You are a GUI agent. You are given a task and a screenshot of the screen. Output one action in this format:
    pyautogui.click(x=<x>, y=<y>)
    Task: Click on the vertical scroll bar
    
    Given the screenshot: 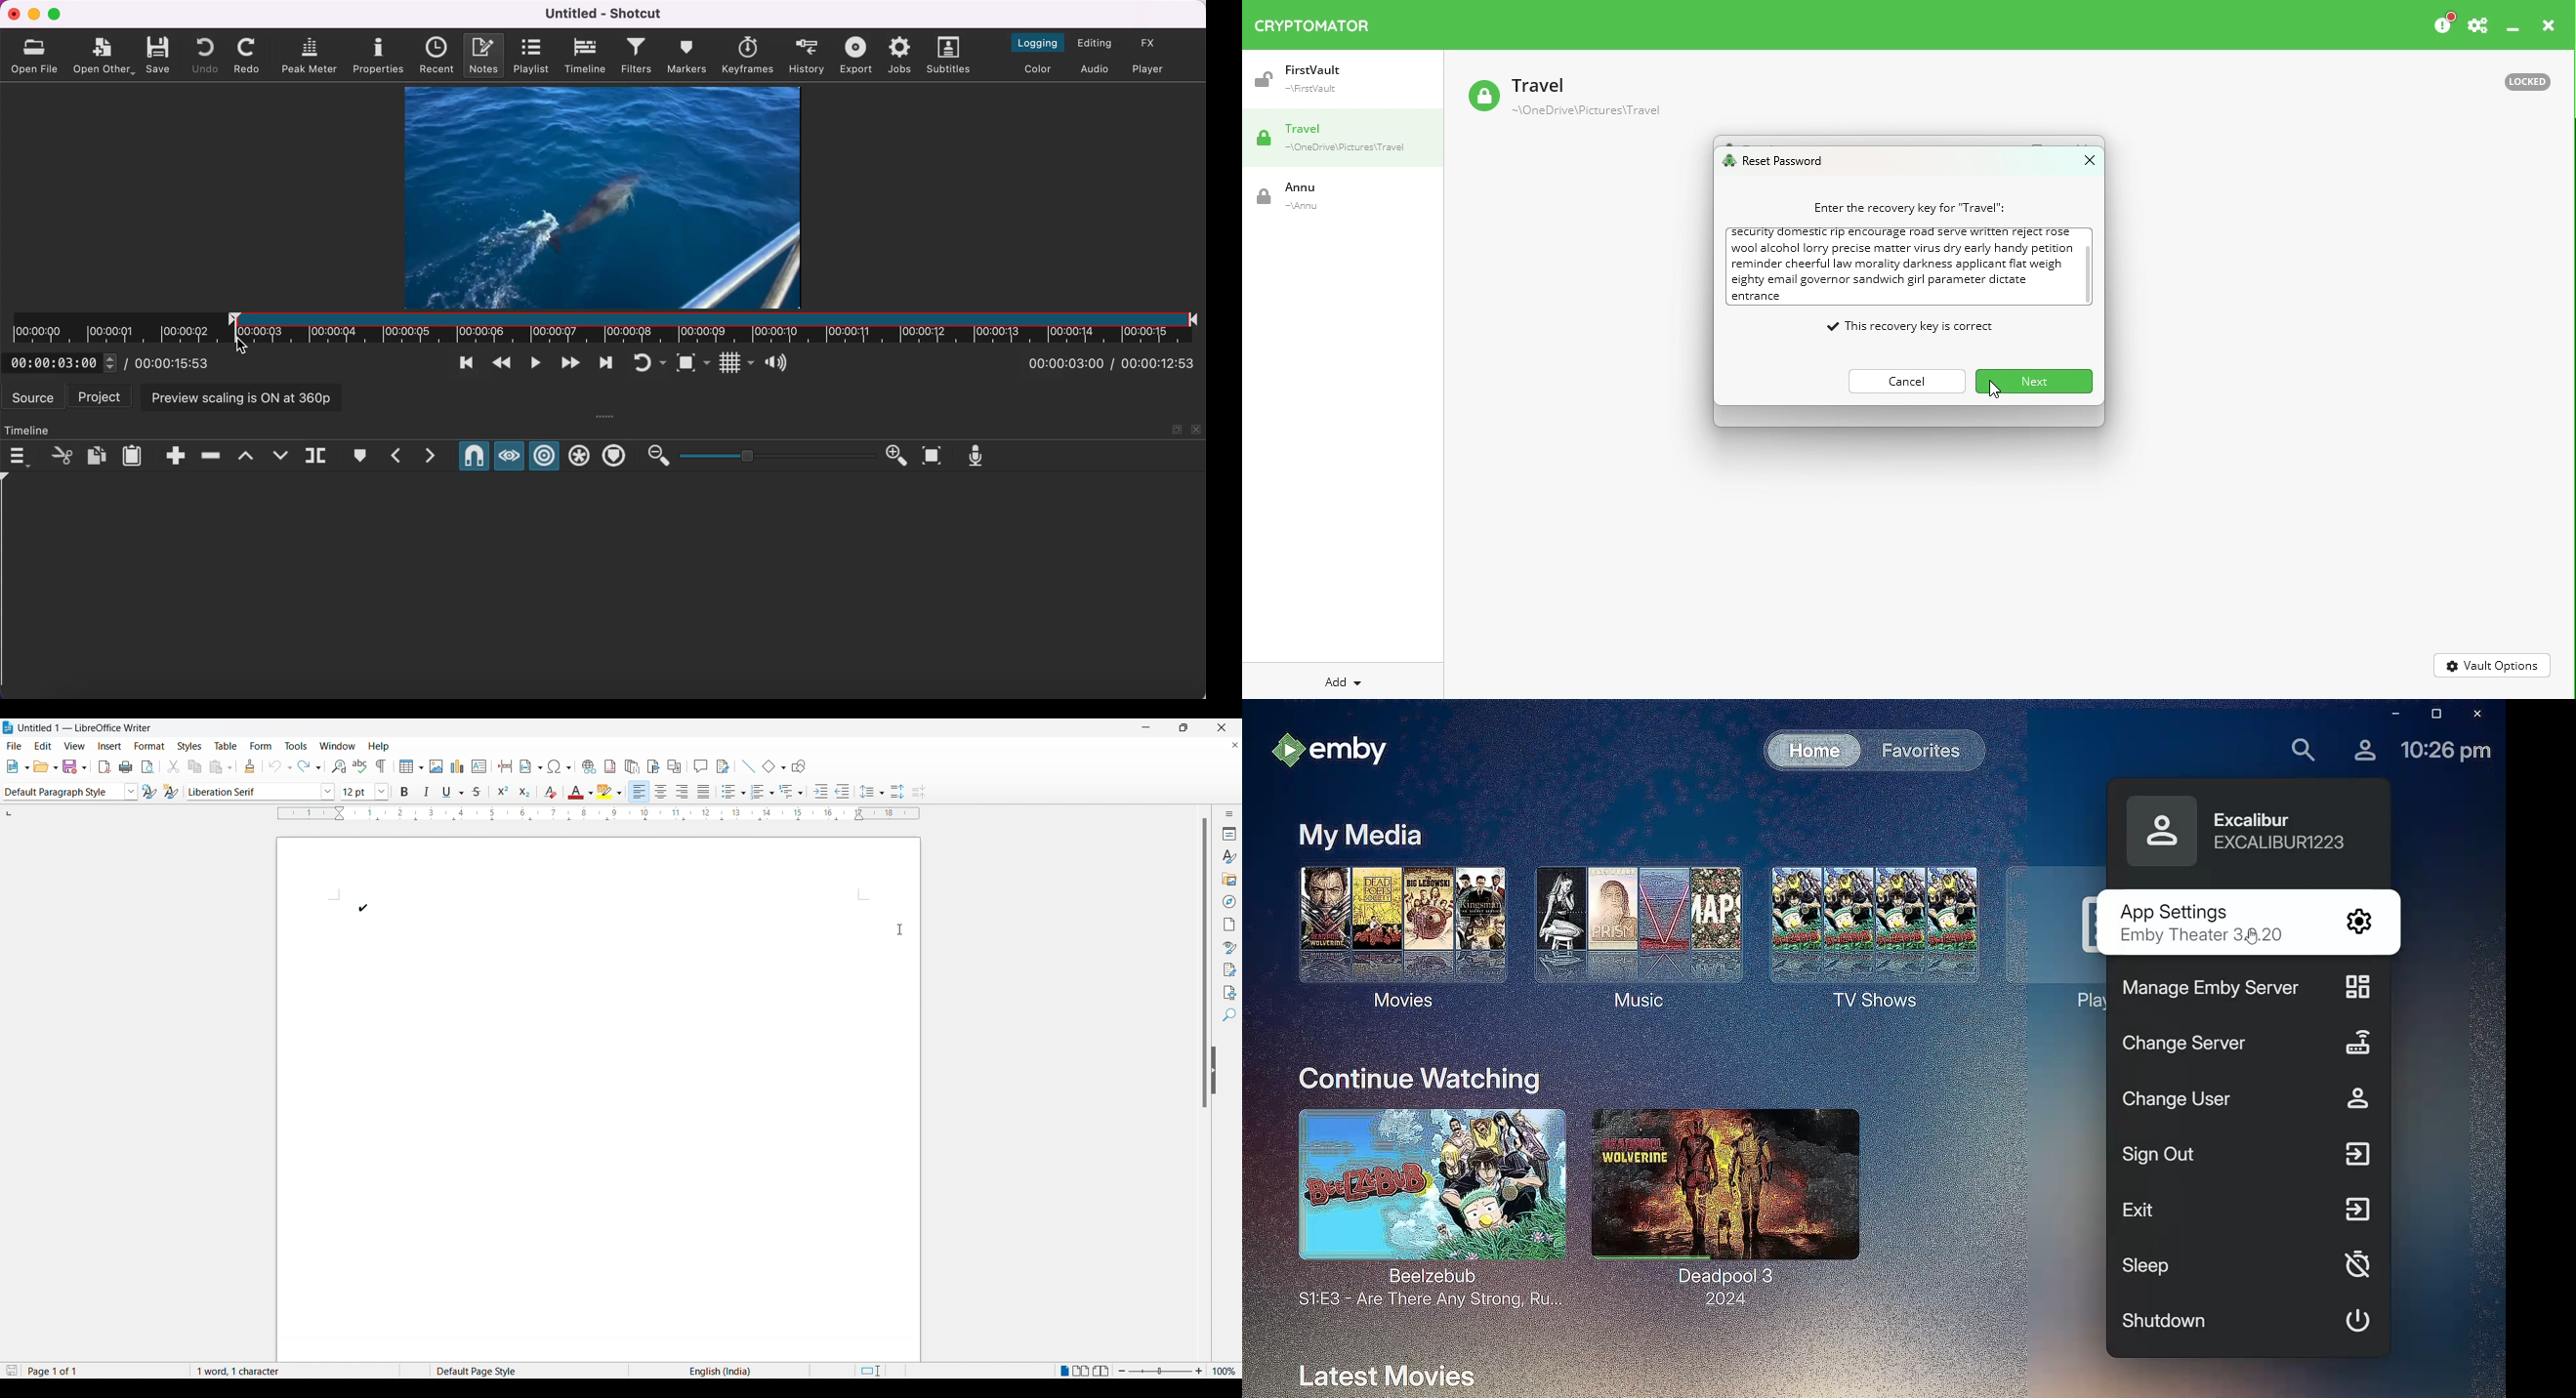 What is the action you would take?
    pyautogui.click(x=1199, y=971)
    